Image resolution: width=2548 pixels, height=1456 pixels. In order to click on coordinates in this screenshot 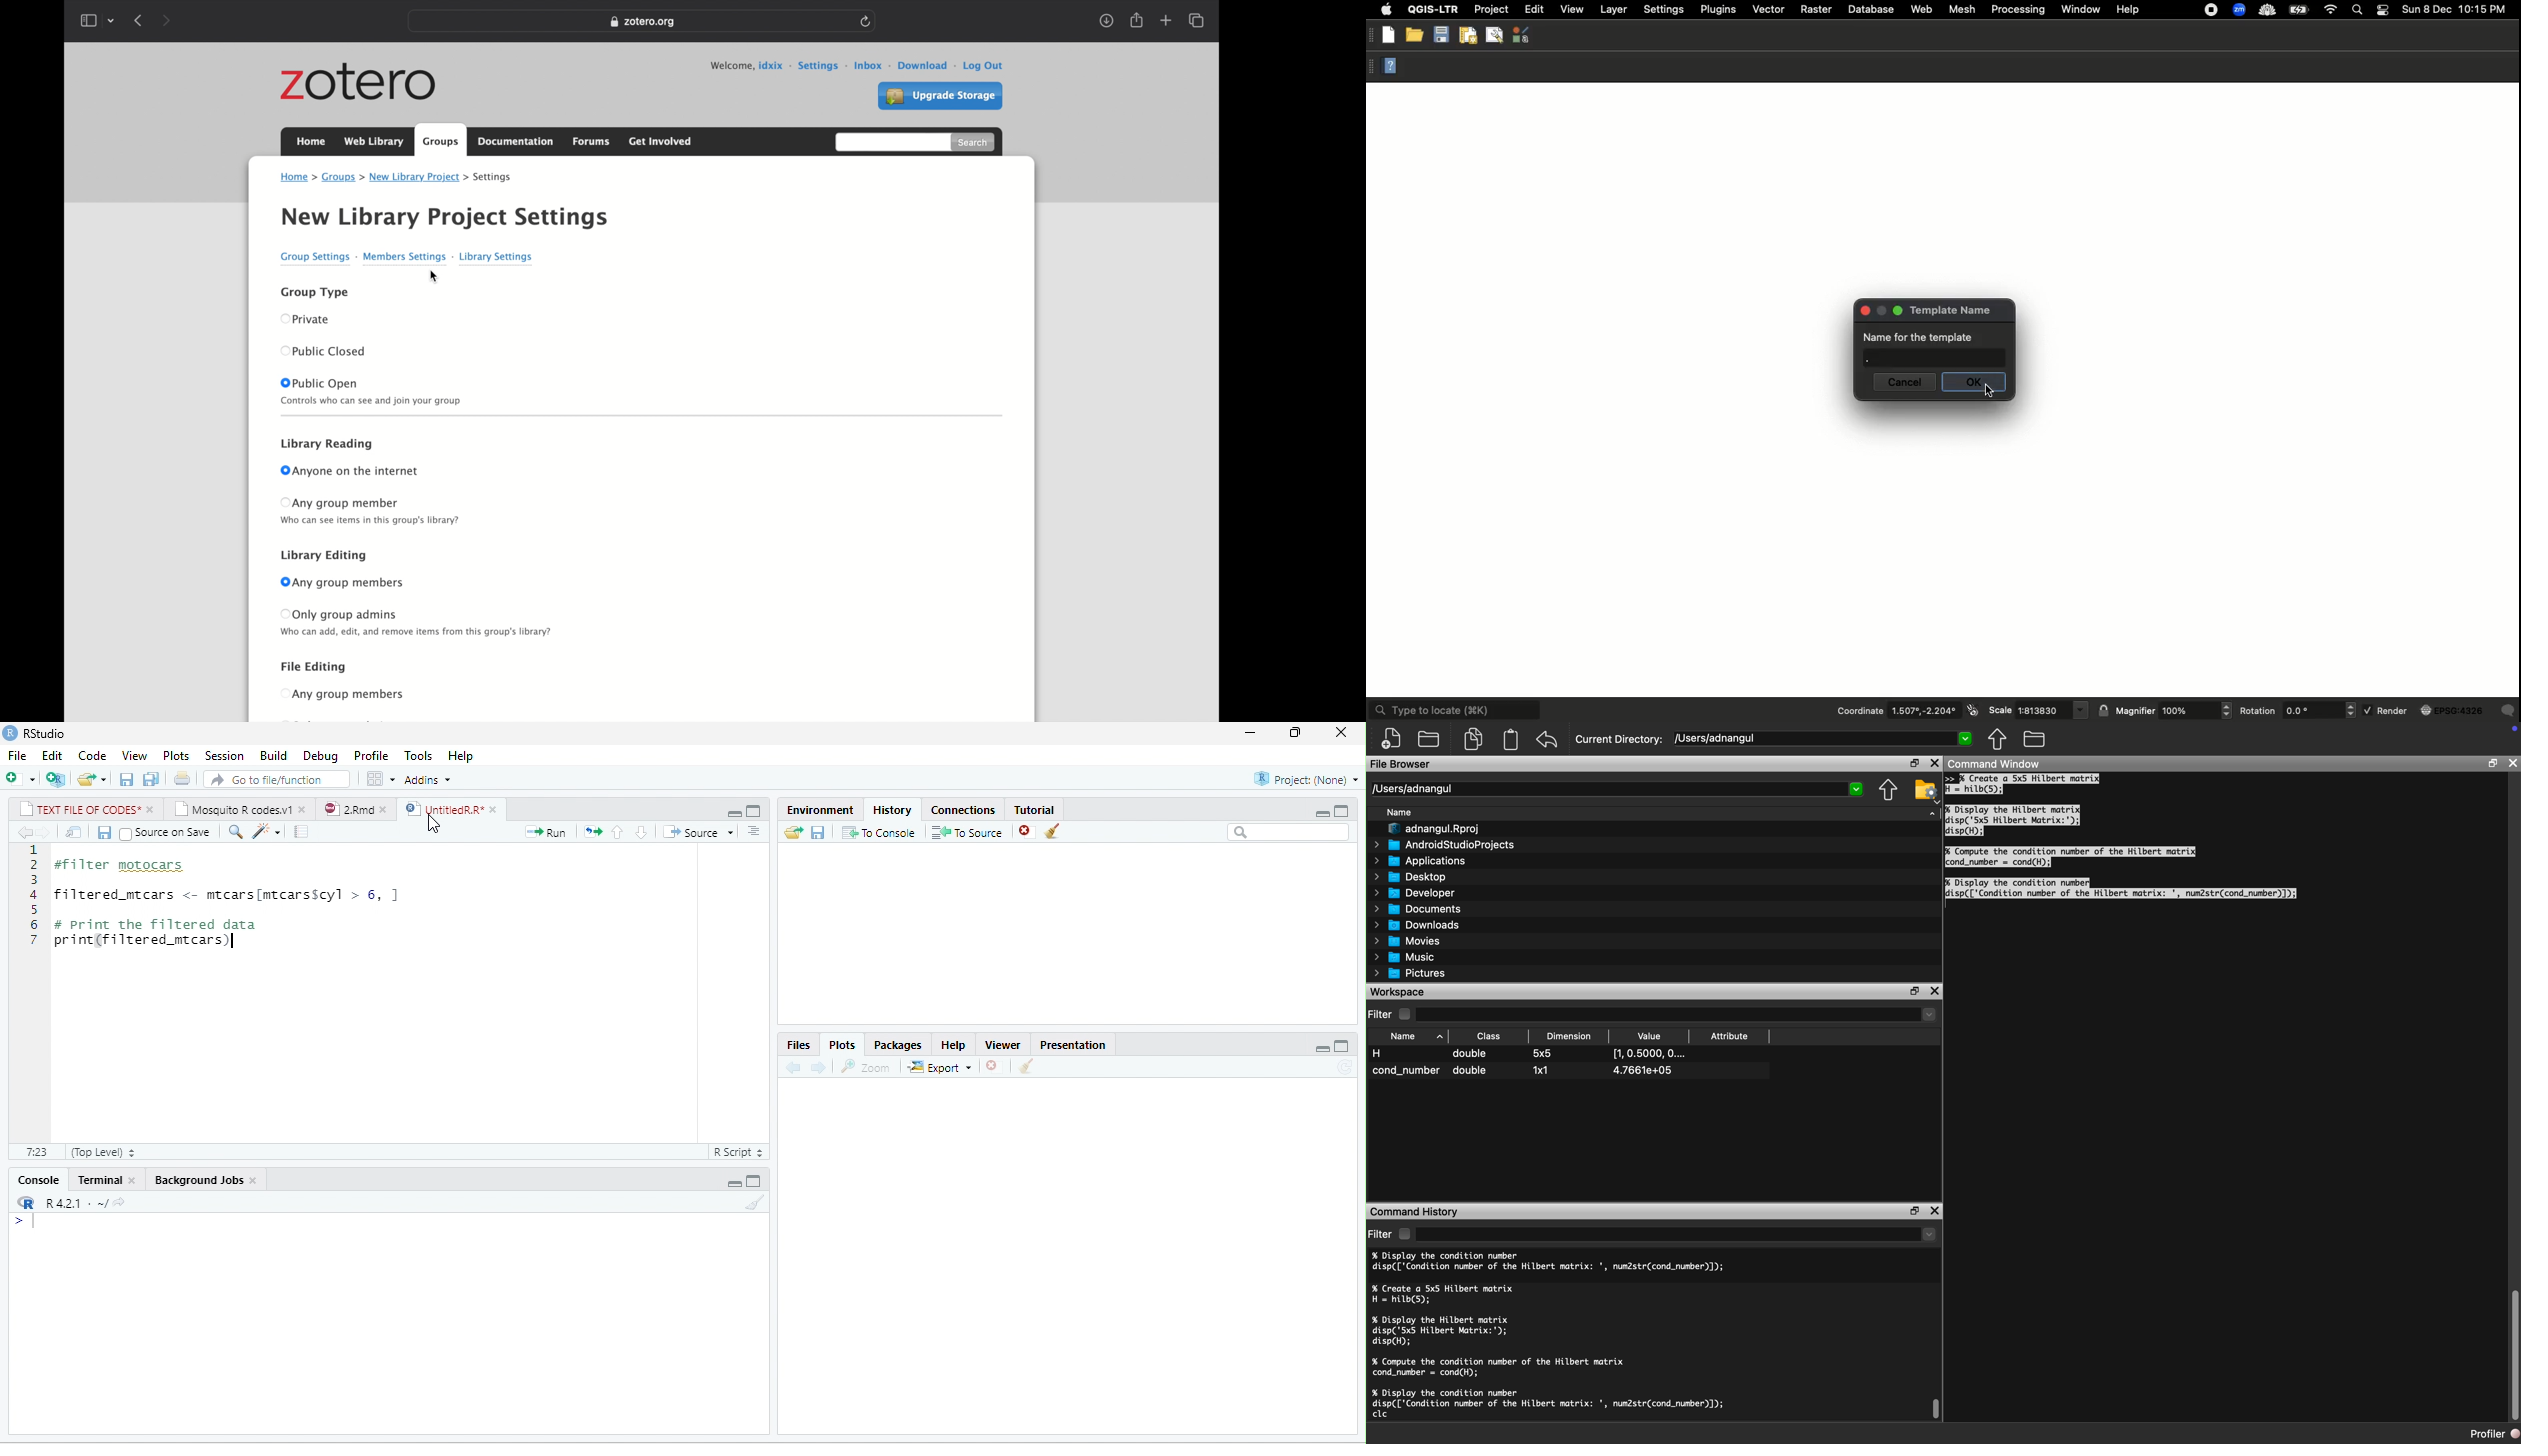, I will do `click(1924, 712)`.